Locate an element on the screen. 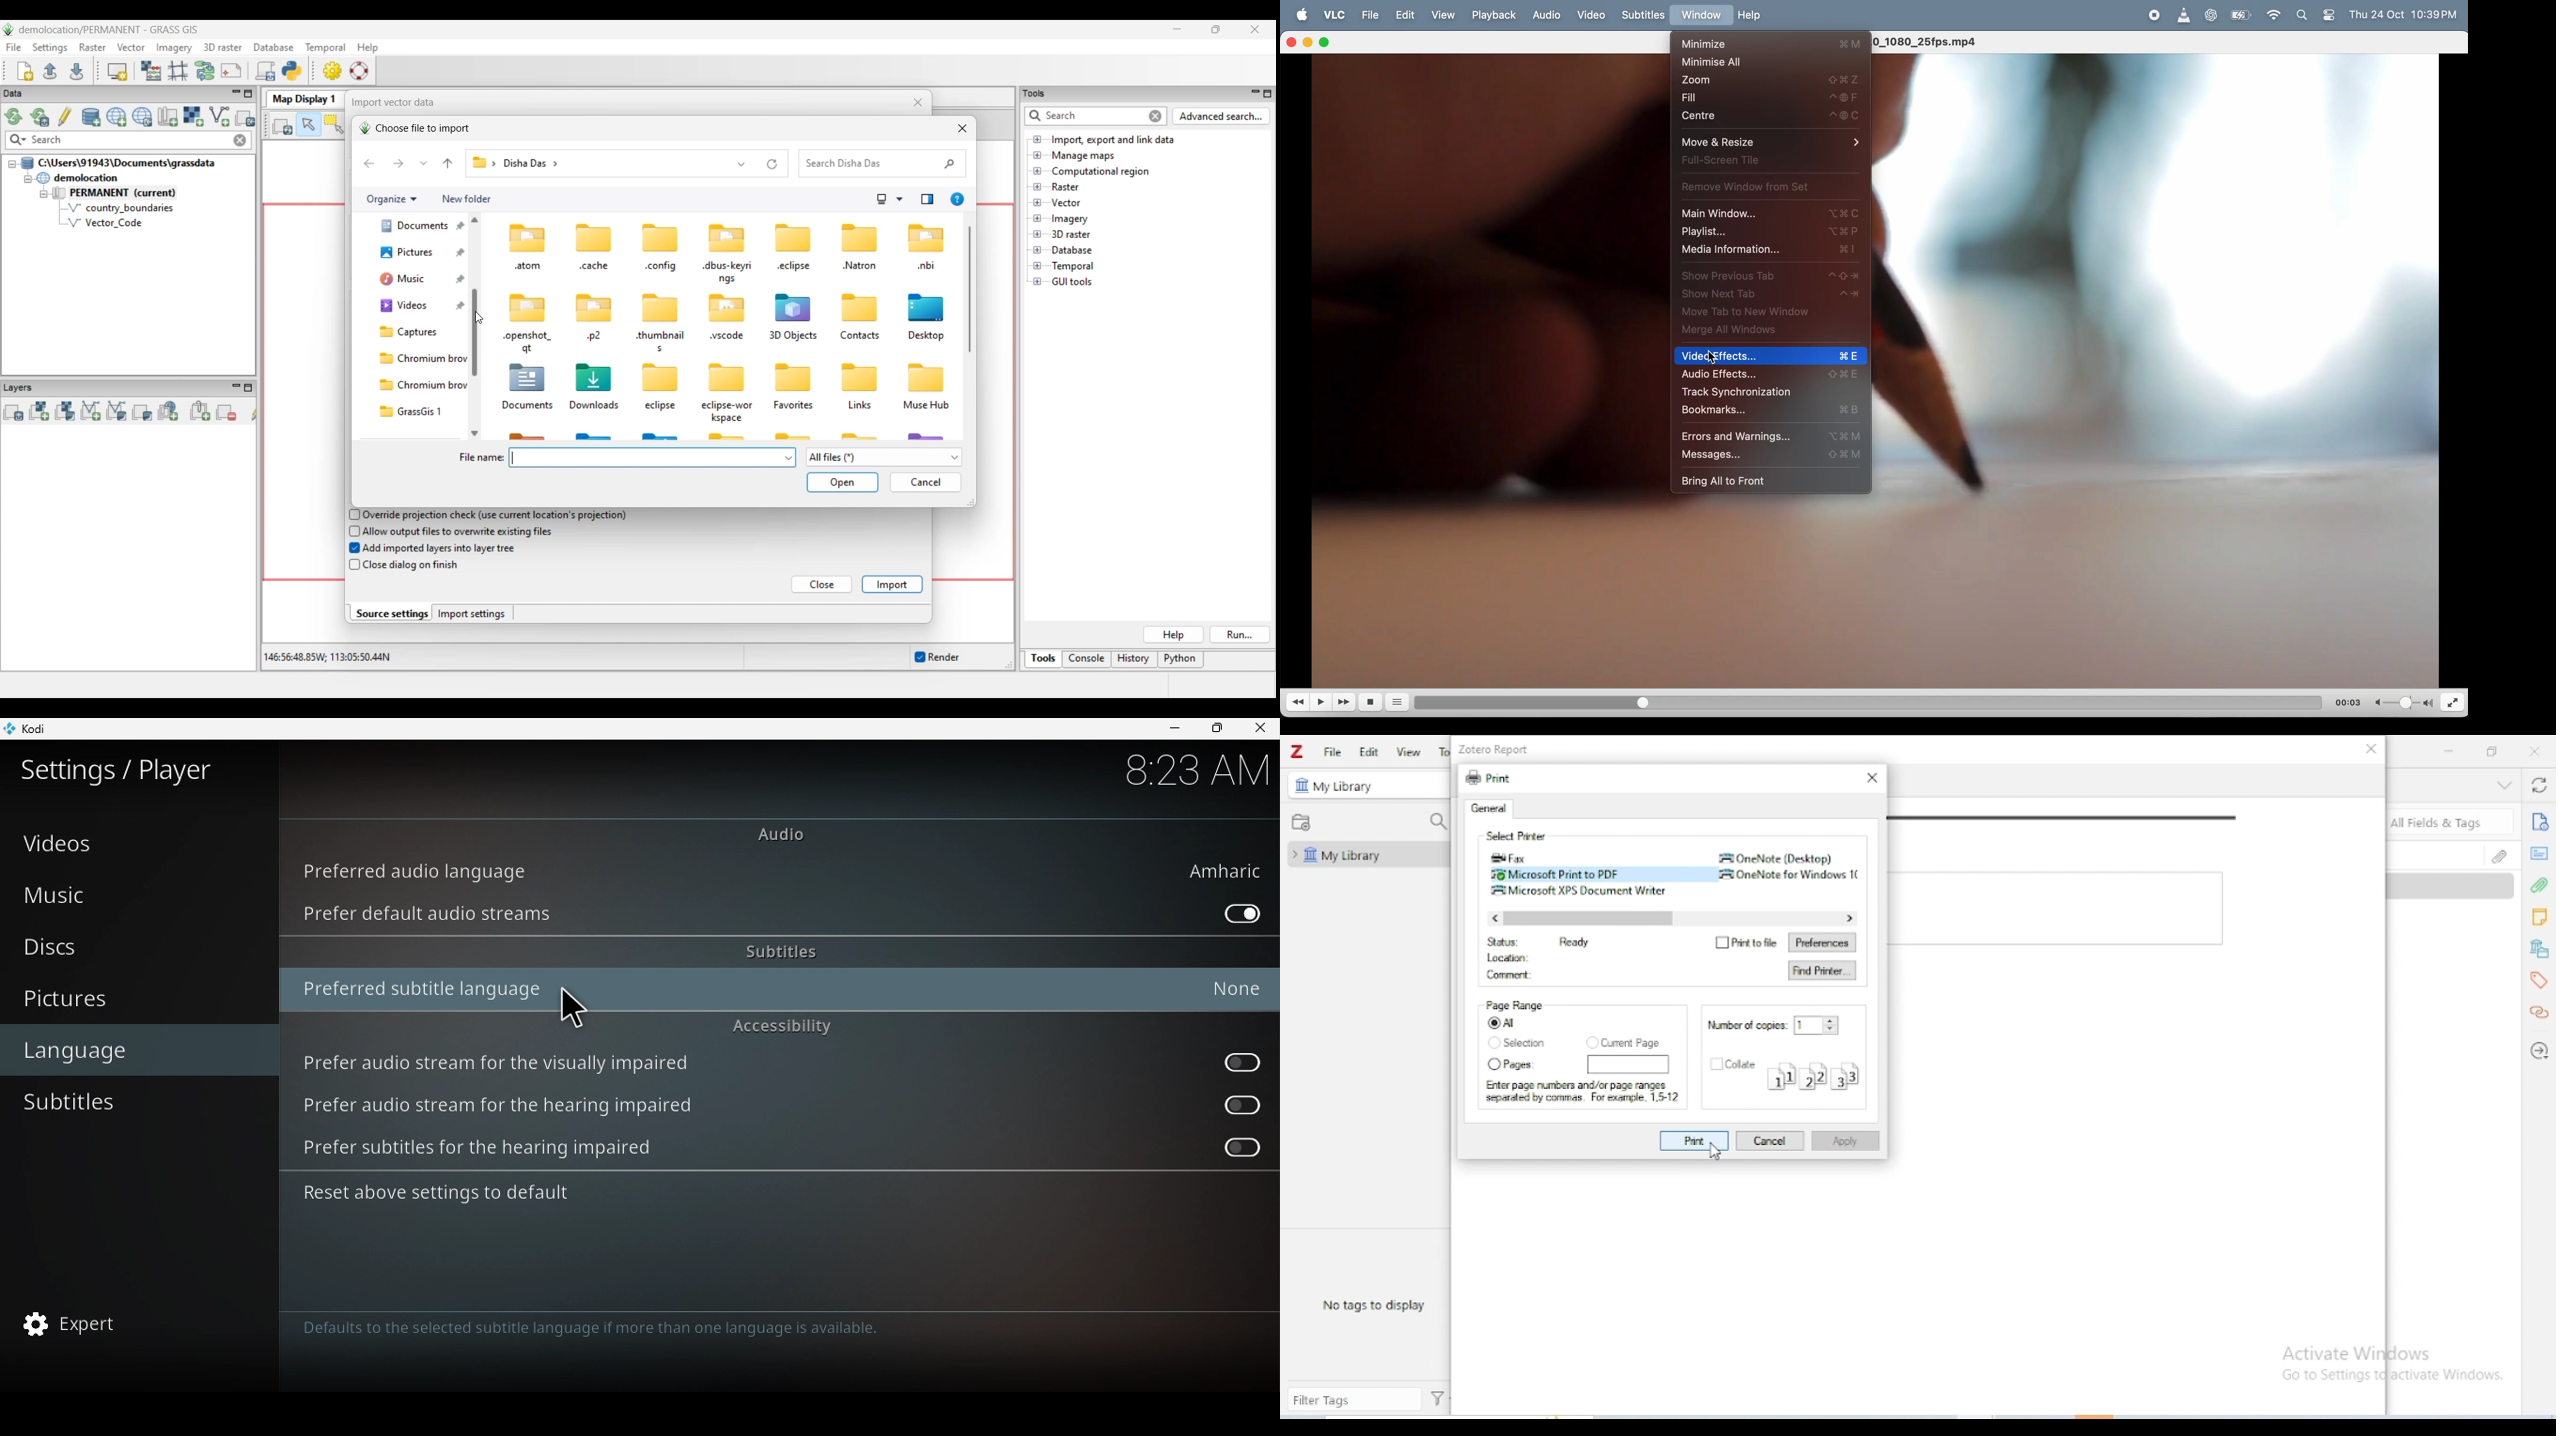 This screenshot has width=2576, height=1456. search all fields & tags is located at coordinates (2452, 822).